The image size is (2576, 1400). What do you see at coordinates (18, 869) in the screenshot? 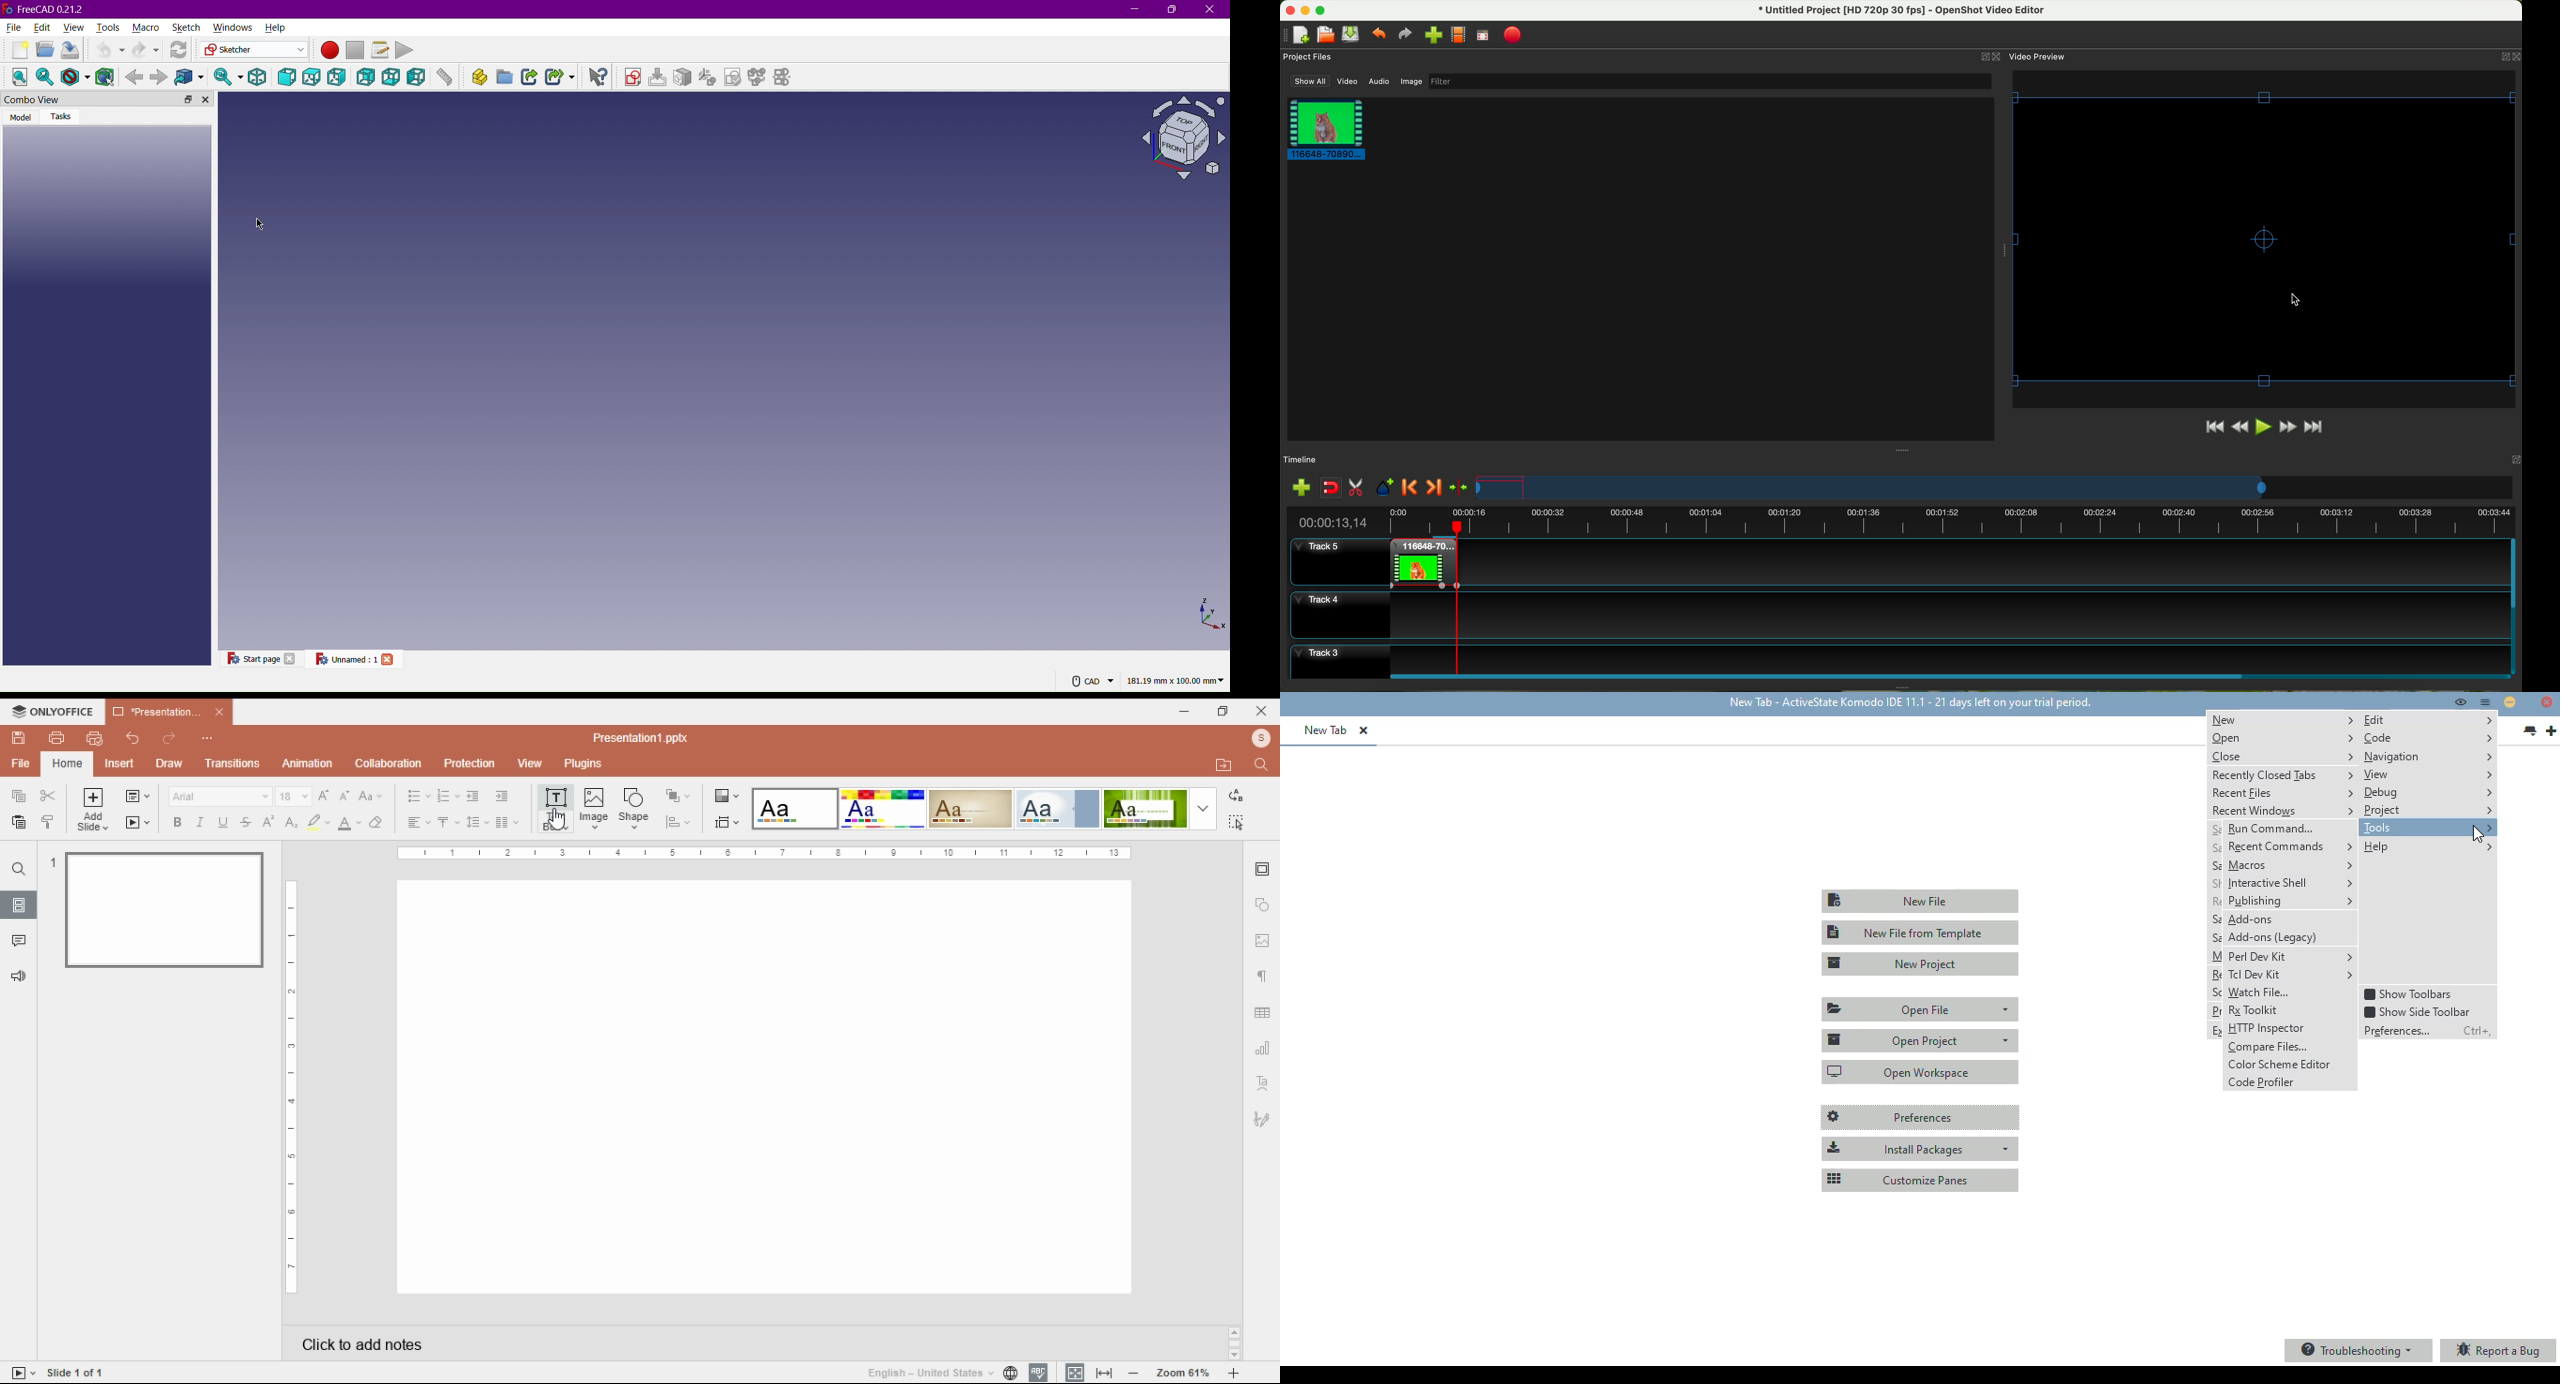
I see `find` at bounding box center [18, 869].